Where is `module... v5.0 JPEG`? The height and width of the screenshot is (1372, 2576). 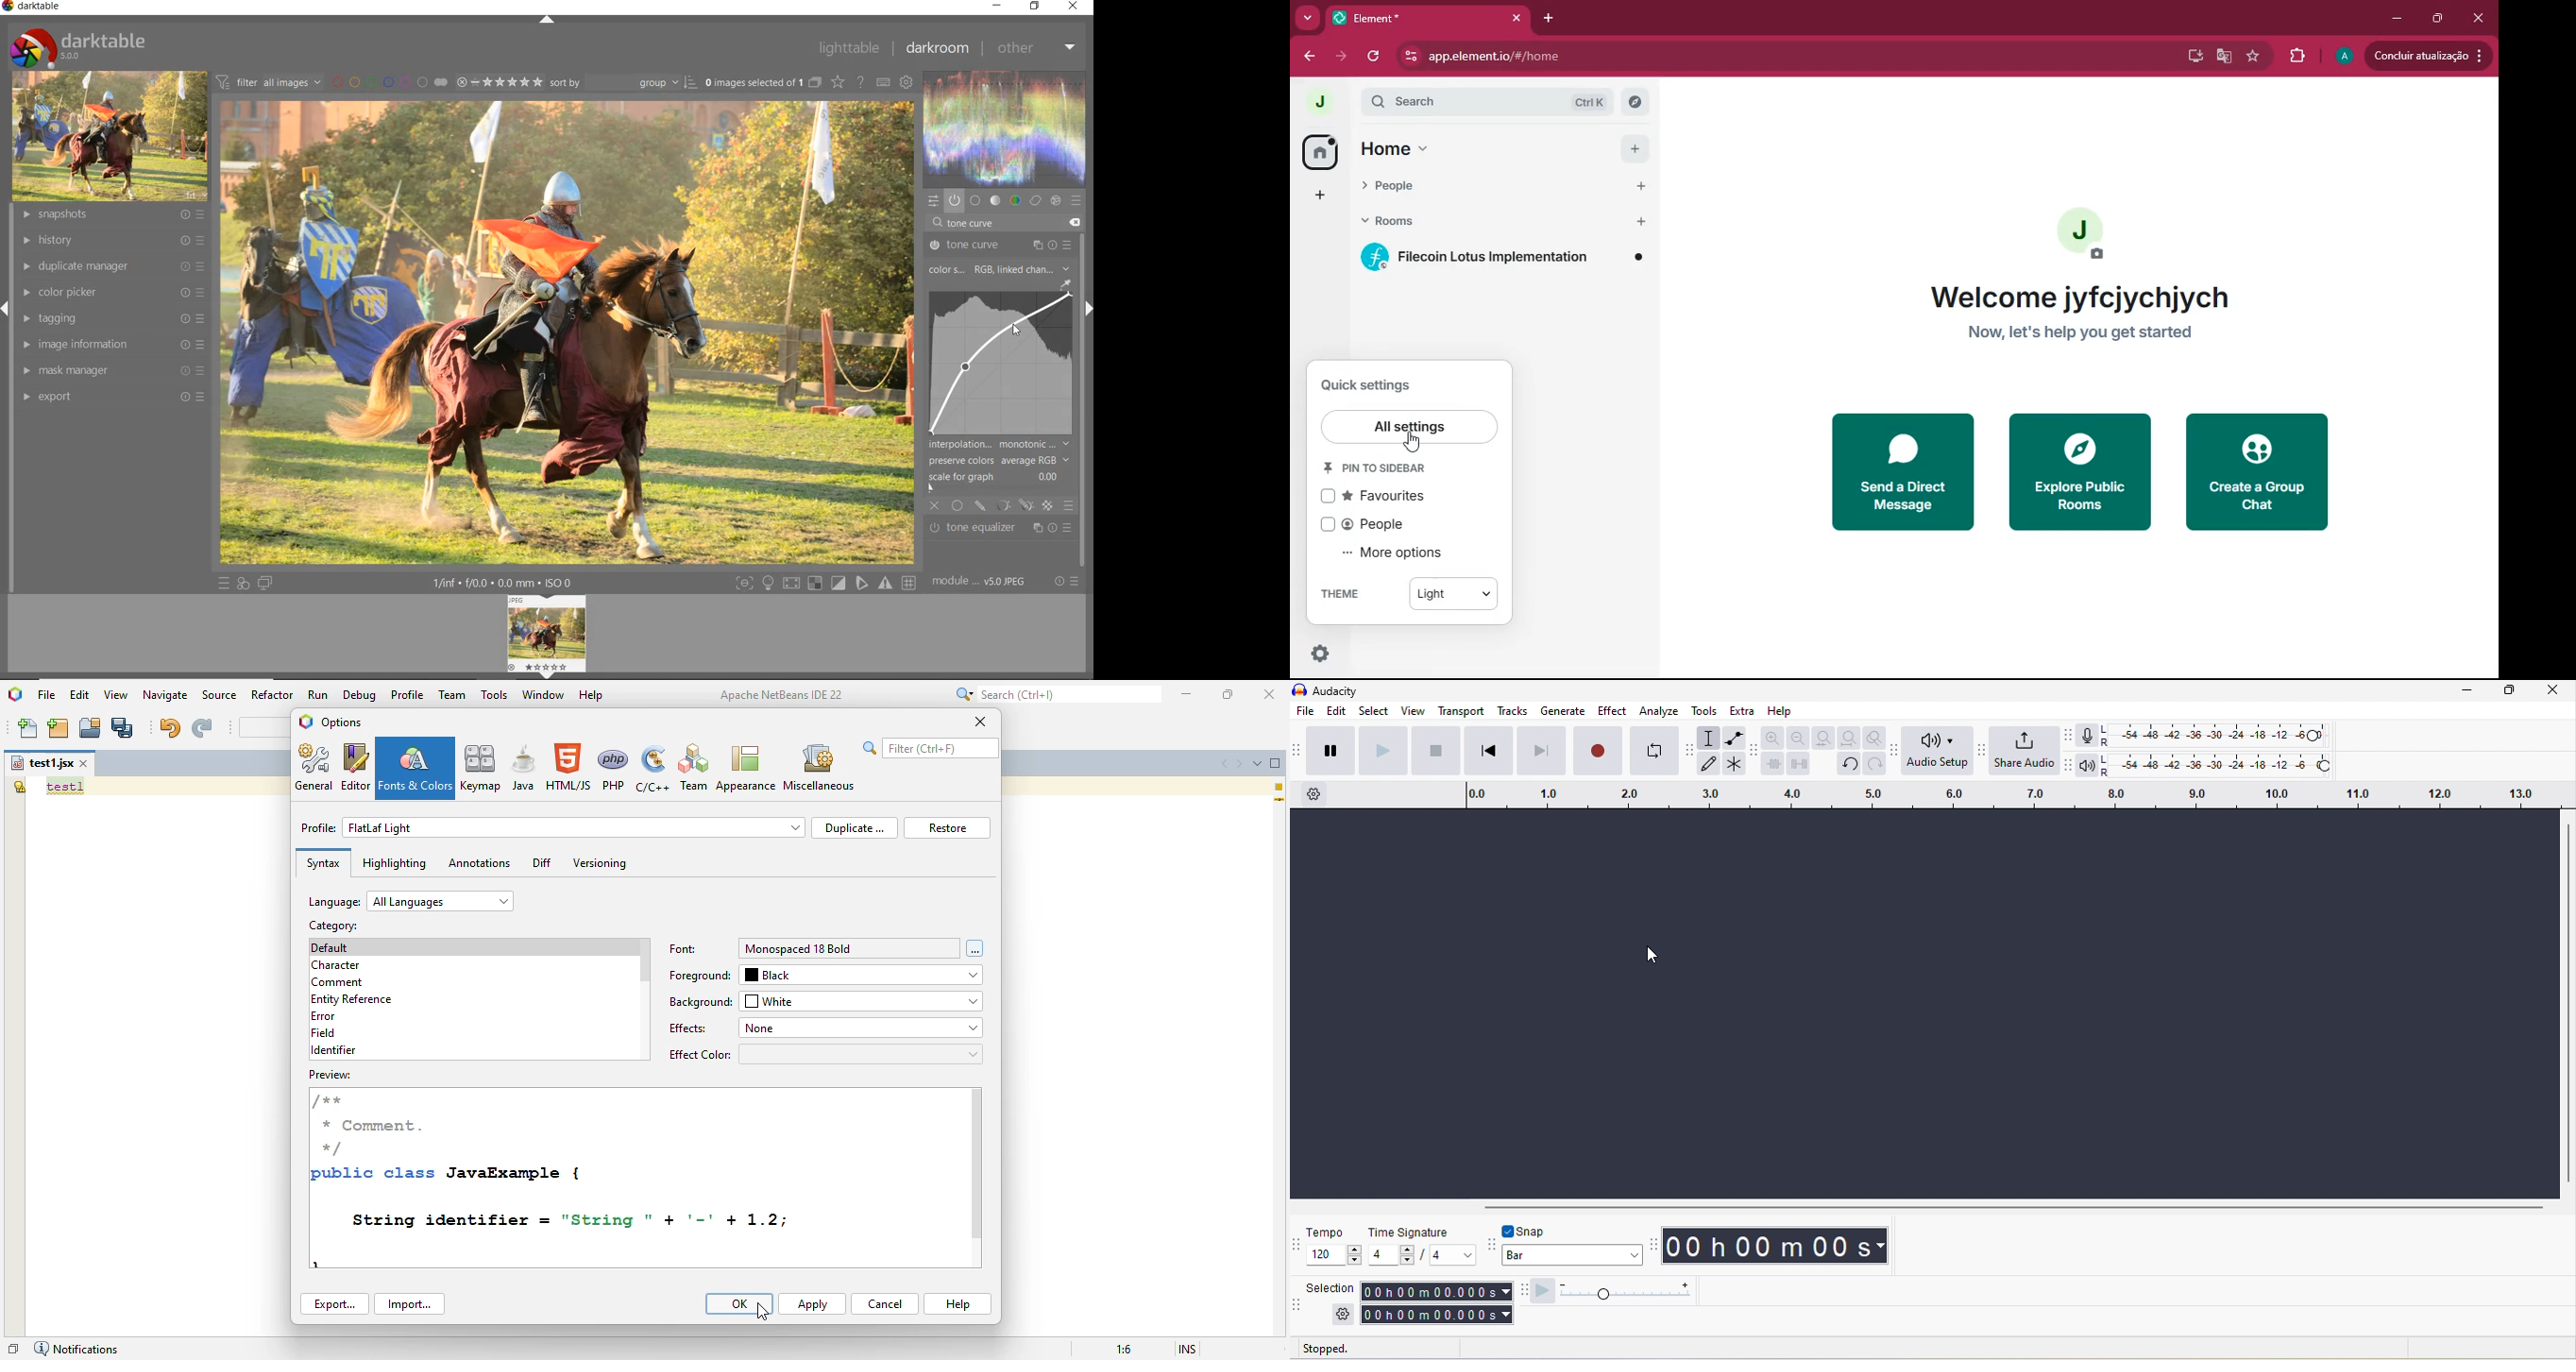
module... v5.0 JPEG is located at coordinates (983, 582).